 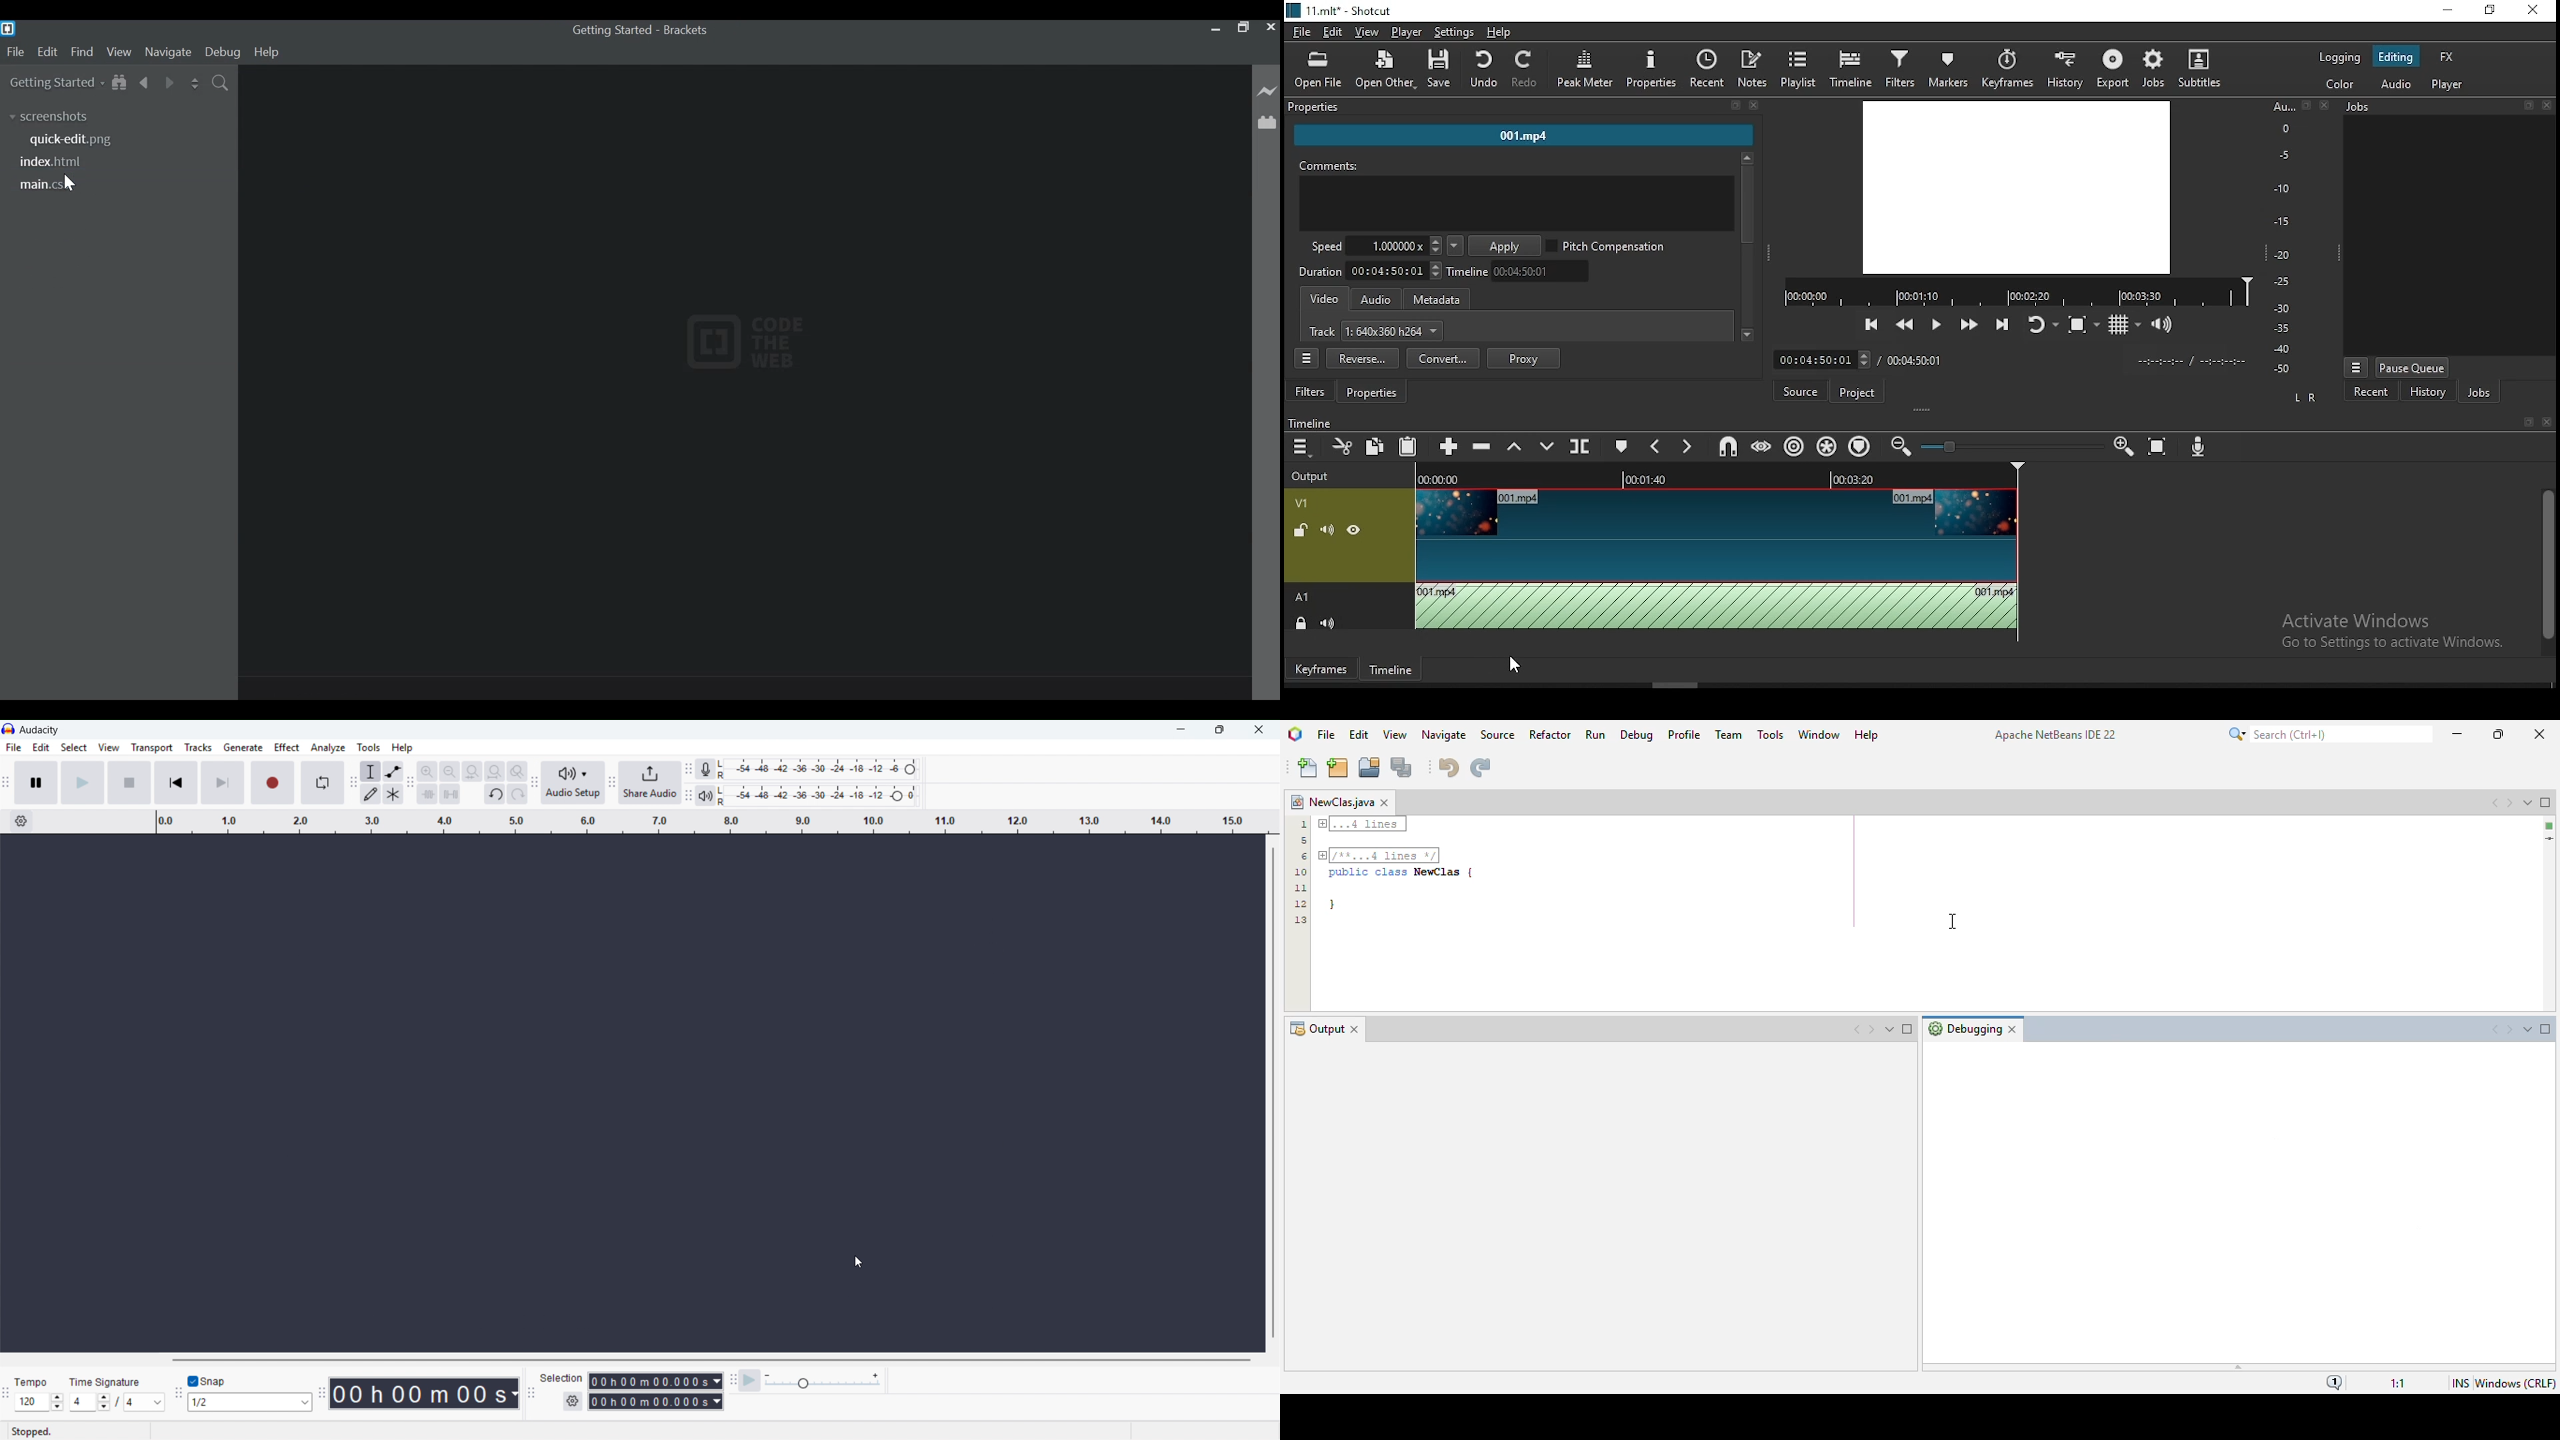 What do you see at coordinates (1257, 729) in the screenshot?
I see `close` at bounding box center [1257, 729].